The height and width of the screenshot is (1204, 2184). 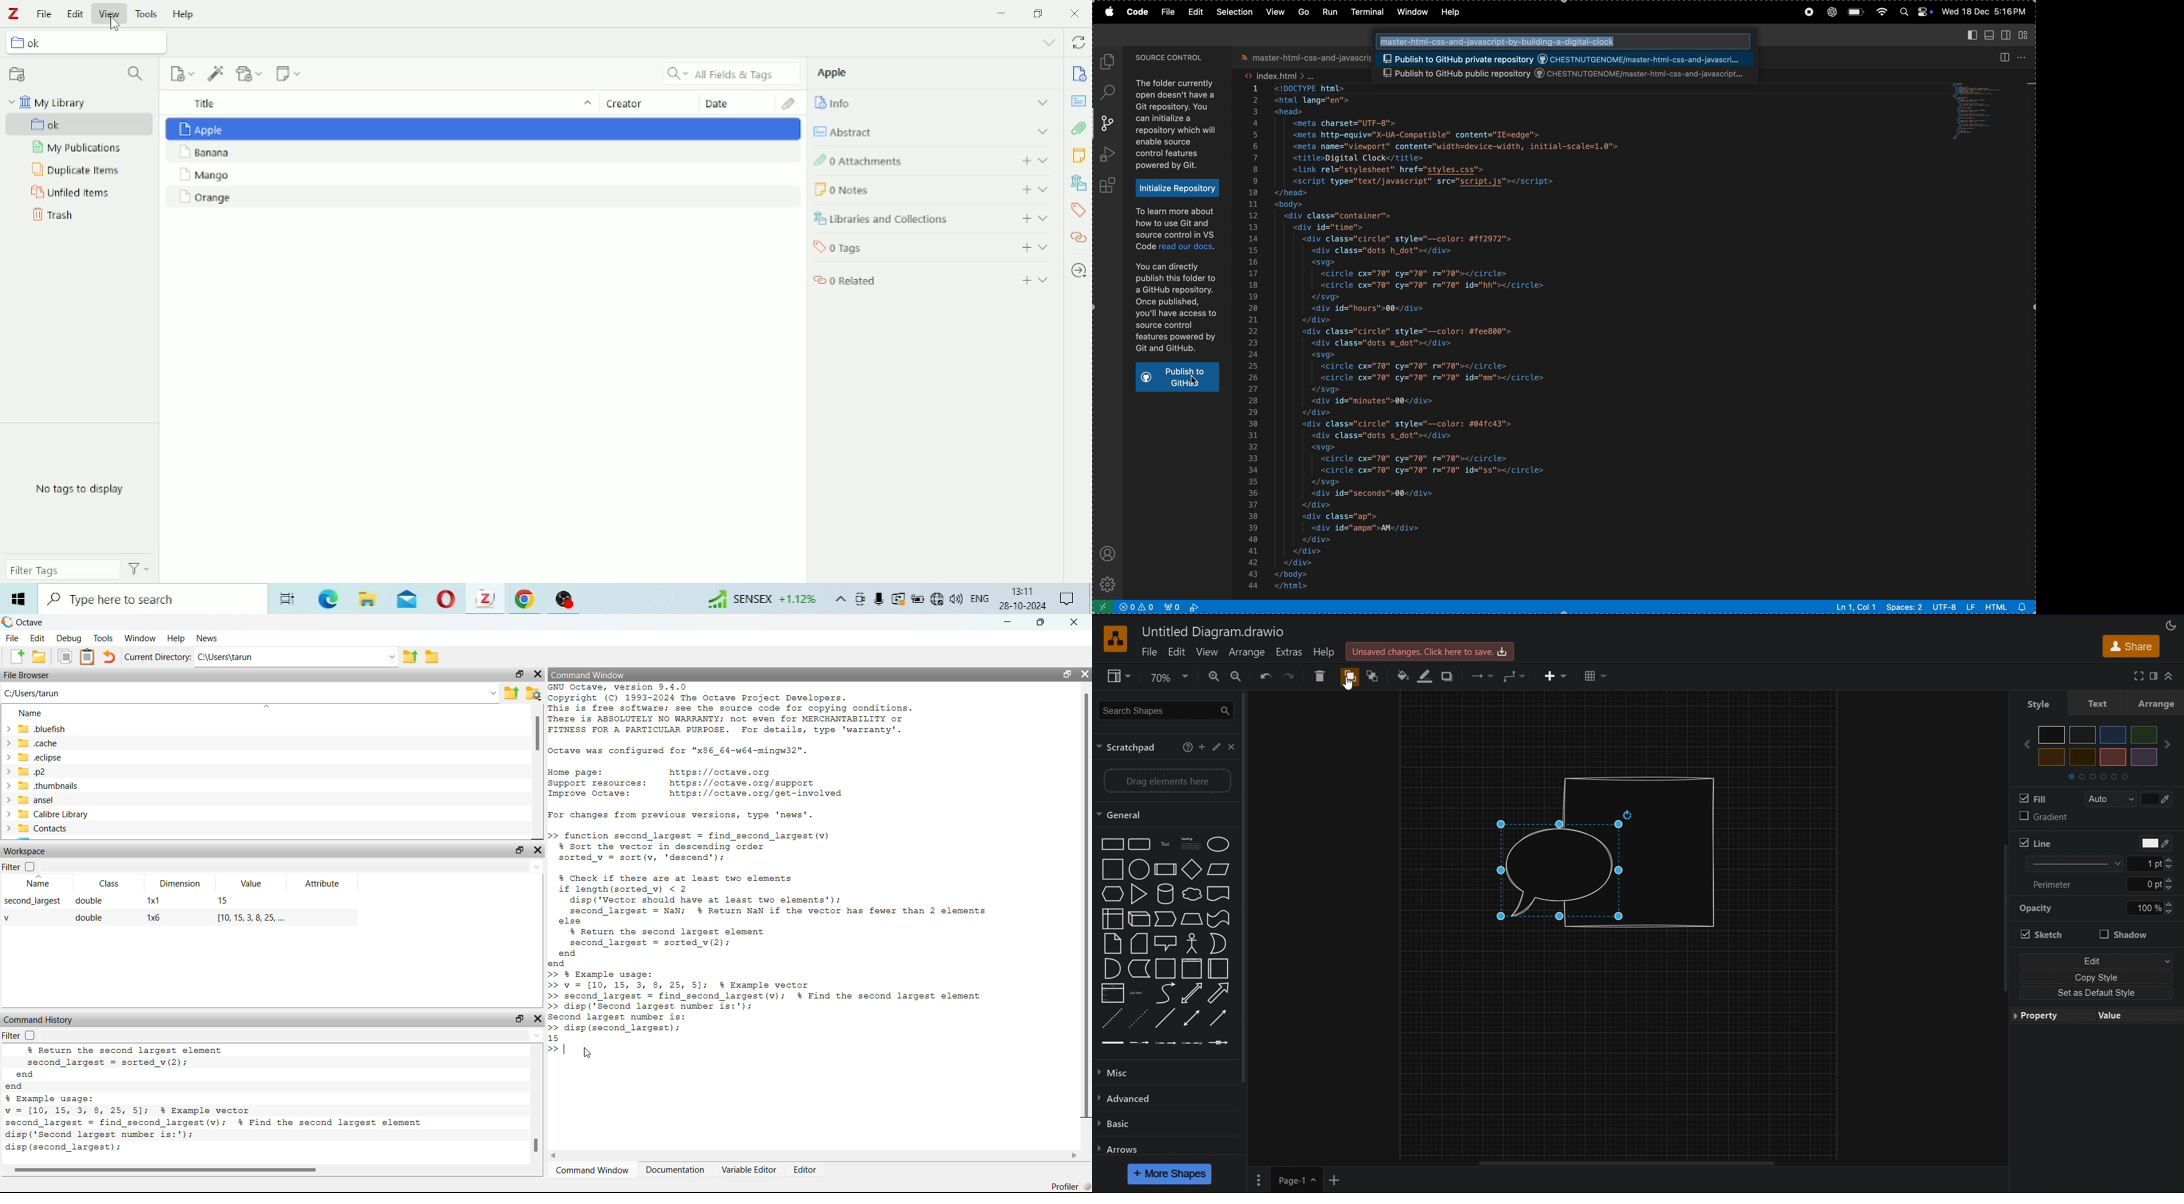 I want to click on <svg>, so click(x=1328, y=354).